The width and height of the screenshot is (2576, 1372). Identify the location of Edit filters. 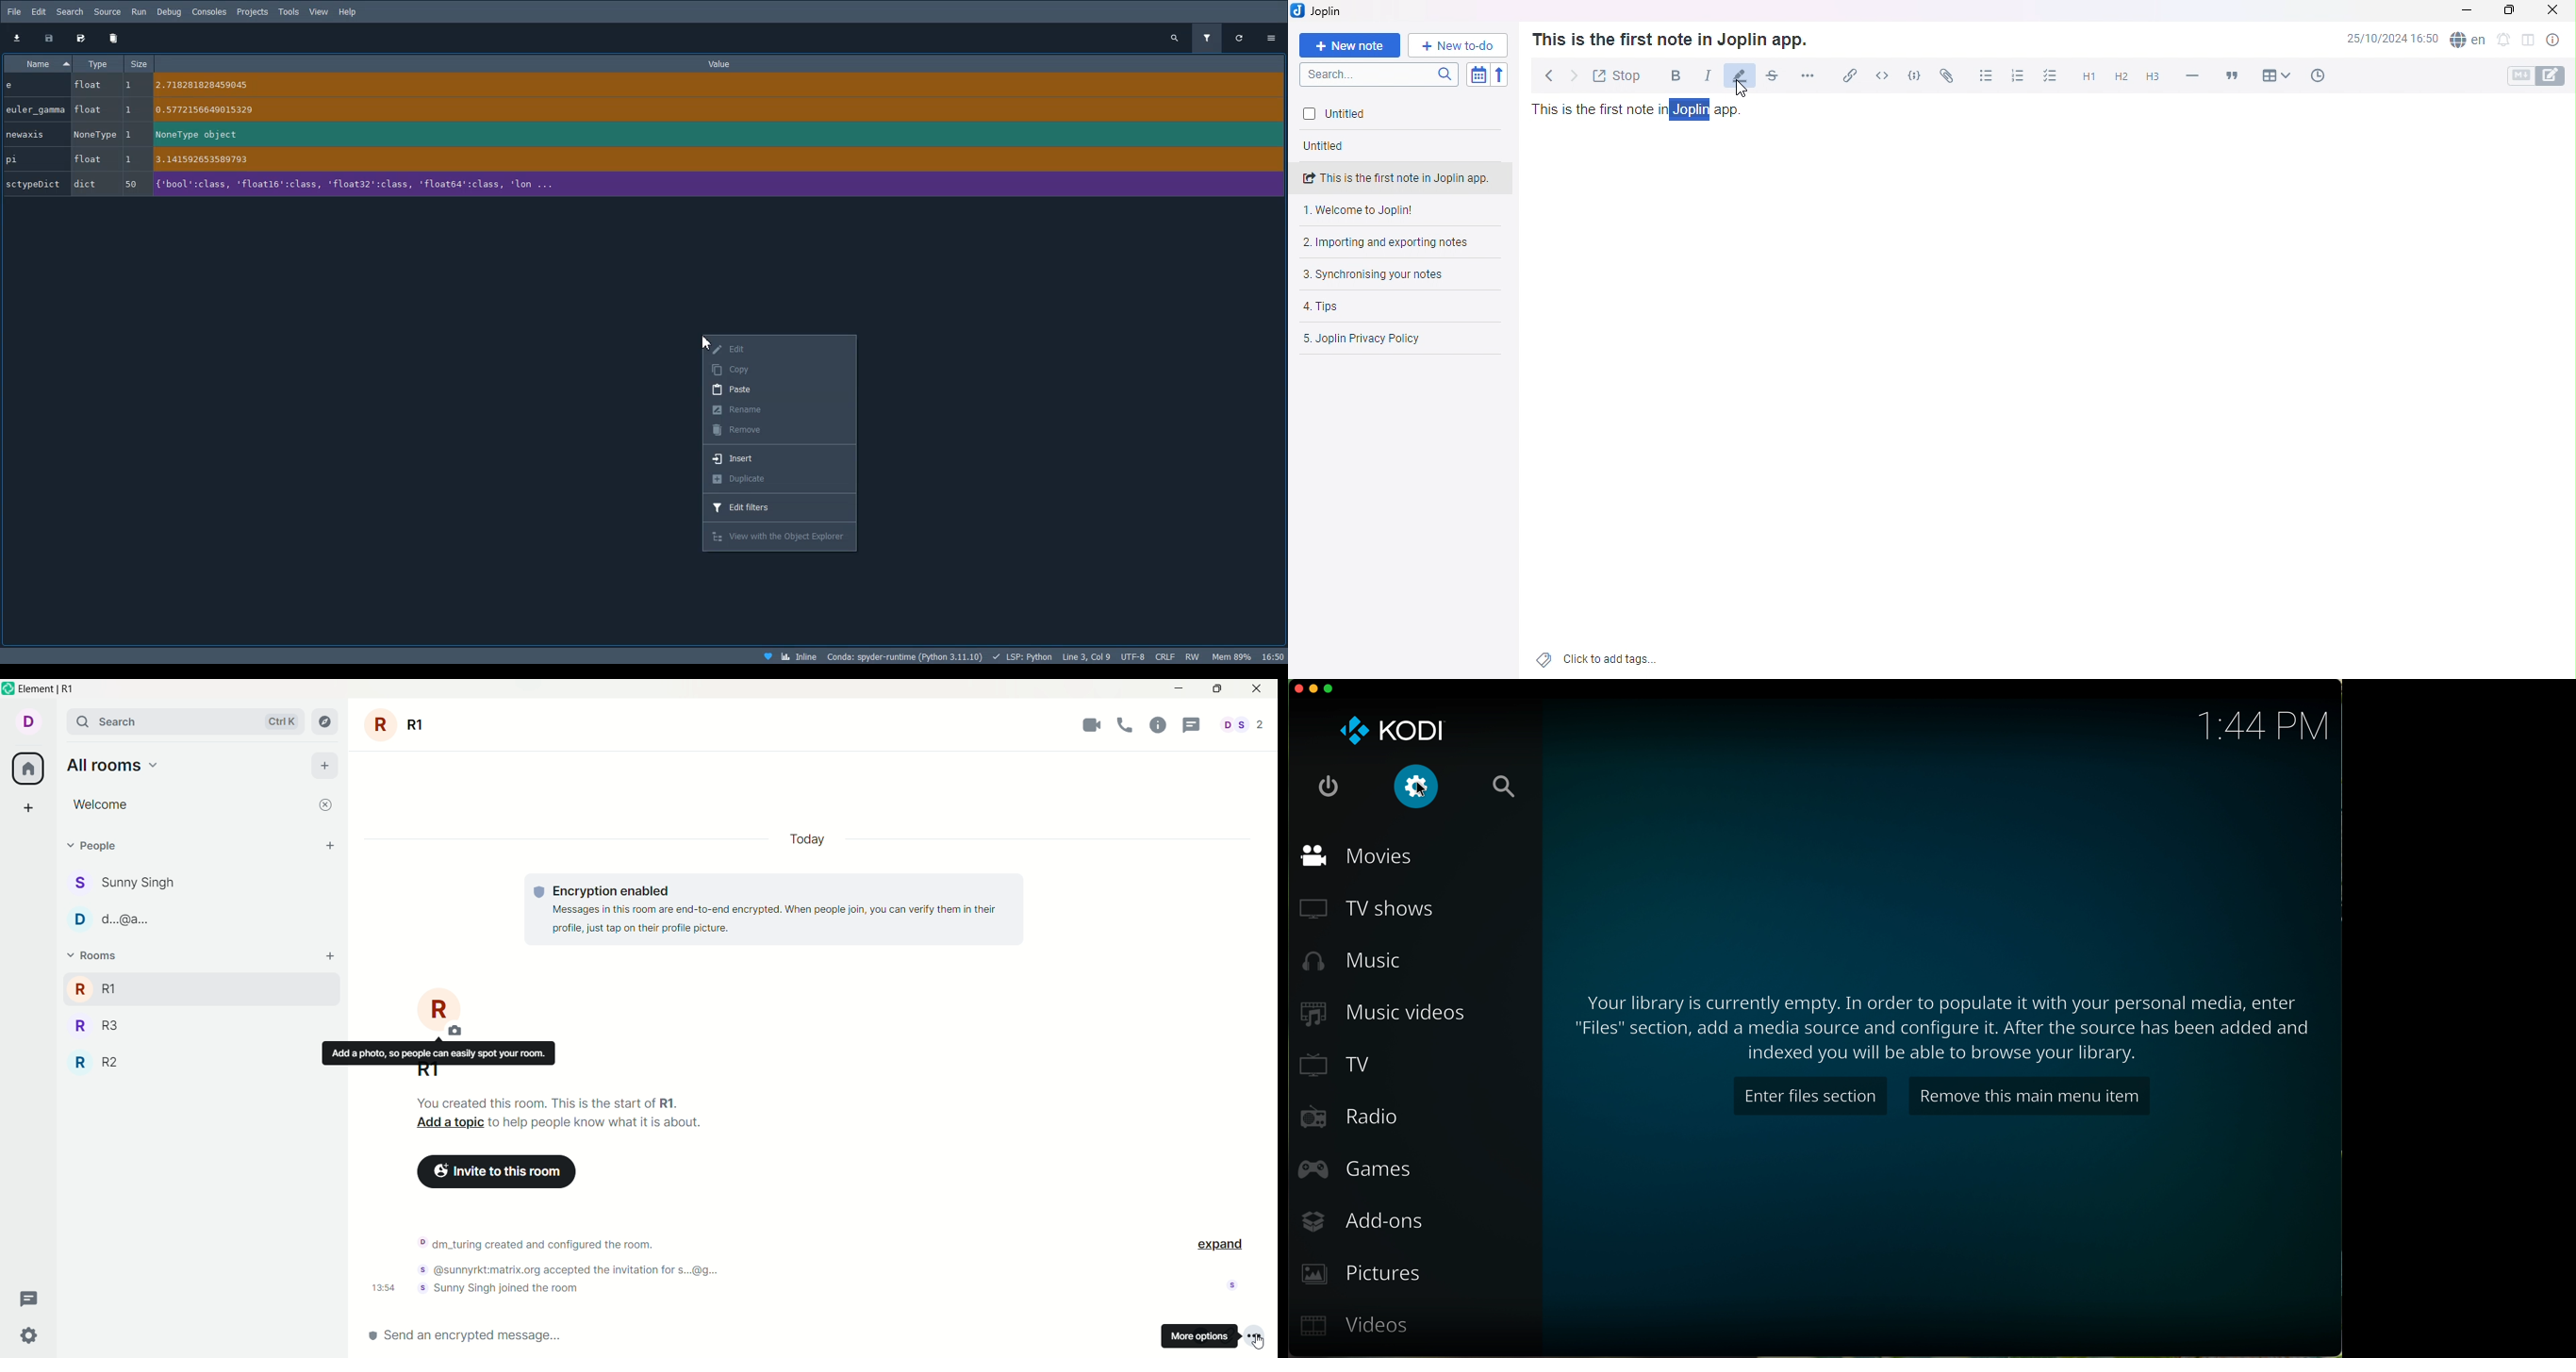
(777, 509).